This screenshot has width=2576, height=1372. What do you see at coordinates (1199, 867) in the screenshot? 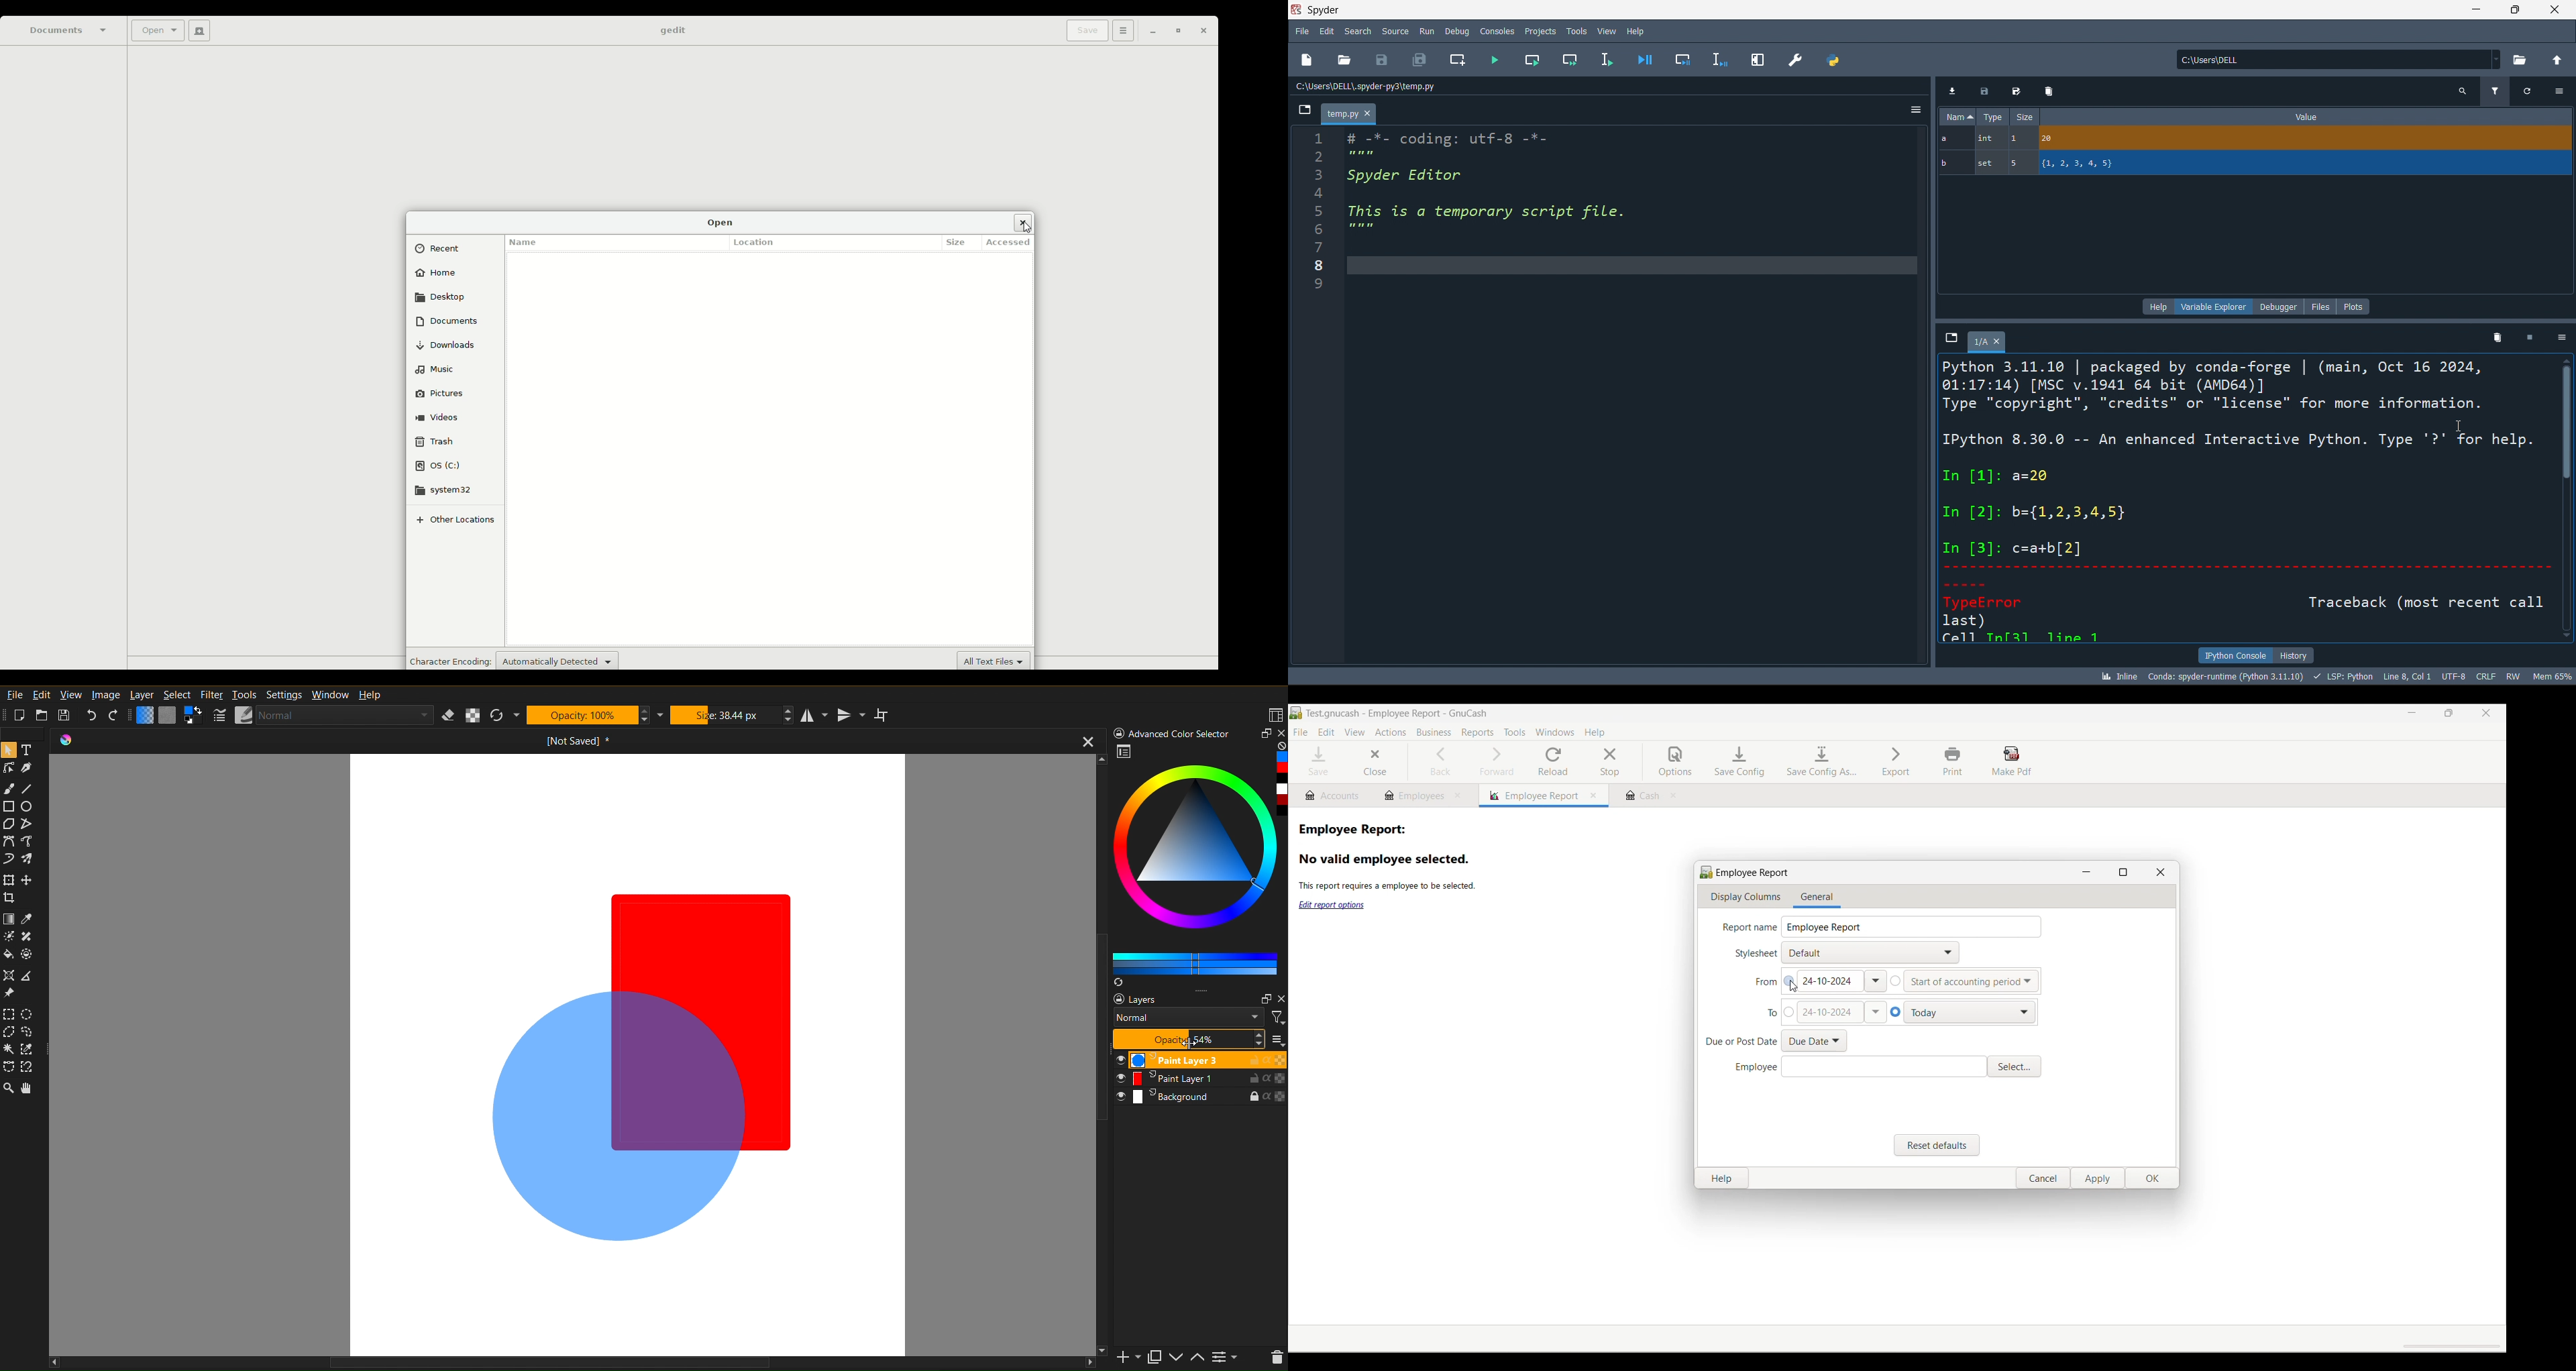
I see `Advanced Color Selector` at bounding box center [1199, 867].